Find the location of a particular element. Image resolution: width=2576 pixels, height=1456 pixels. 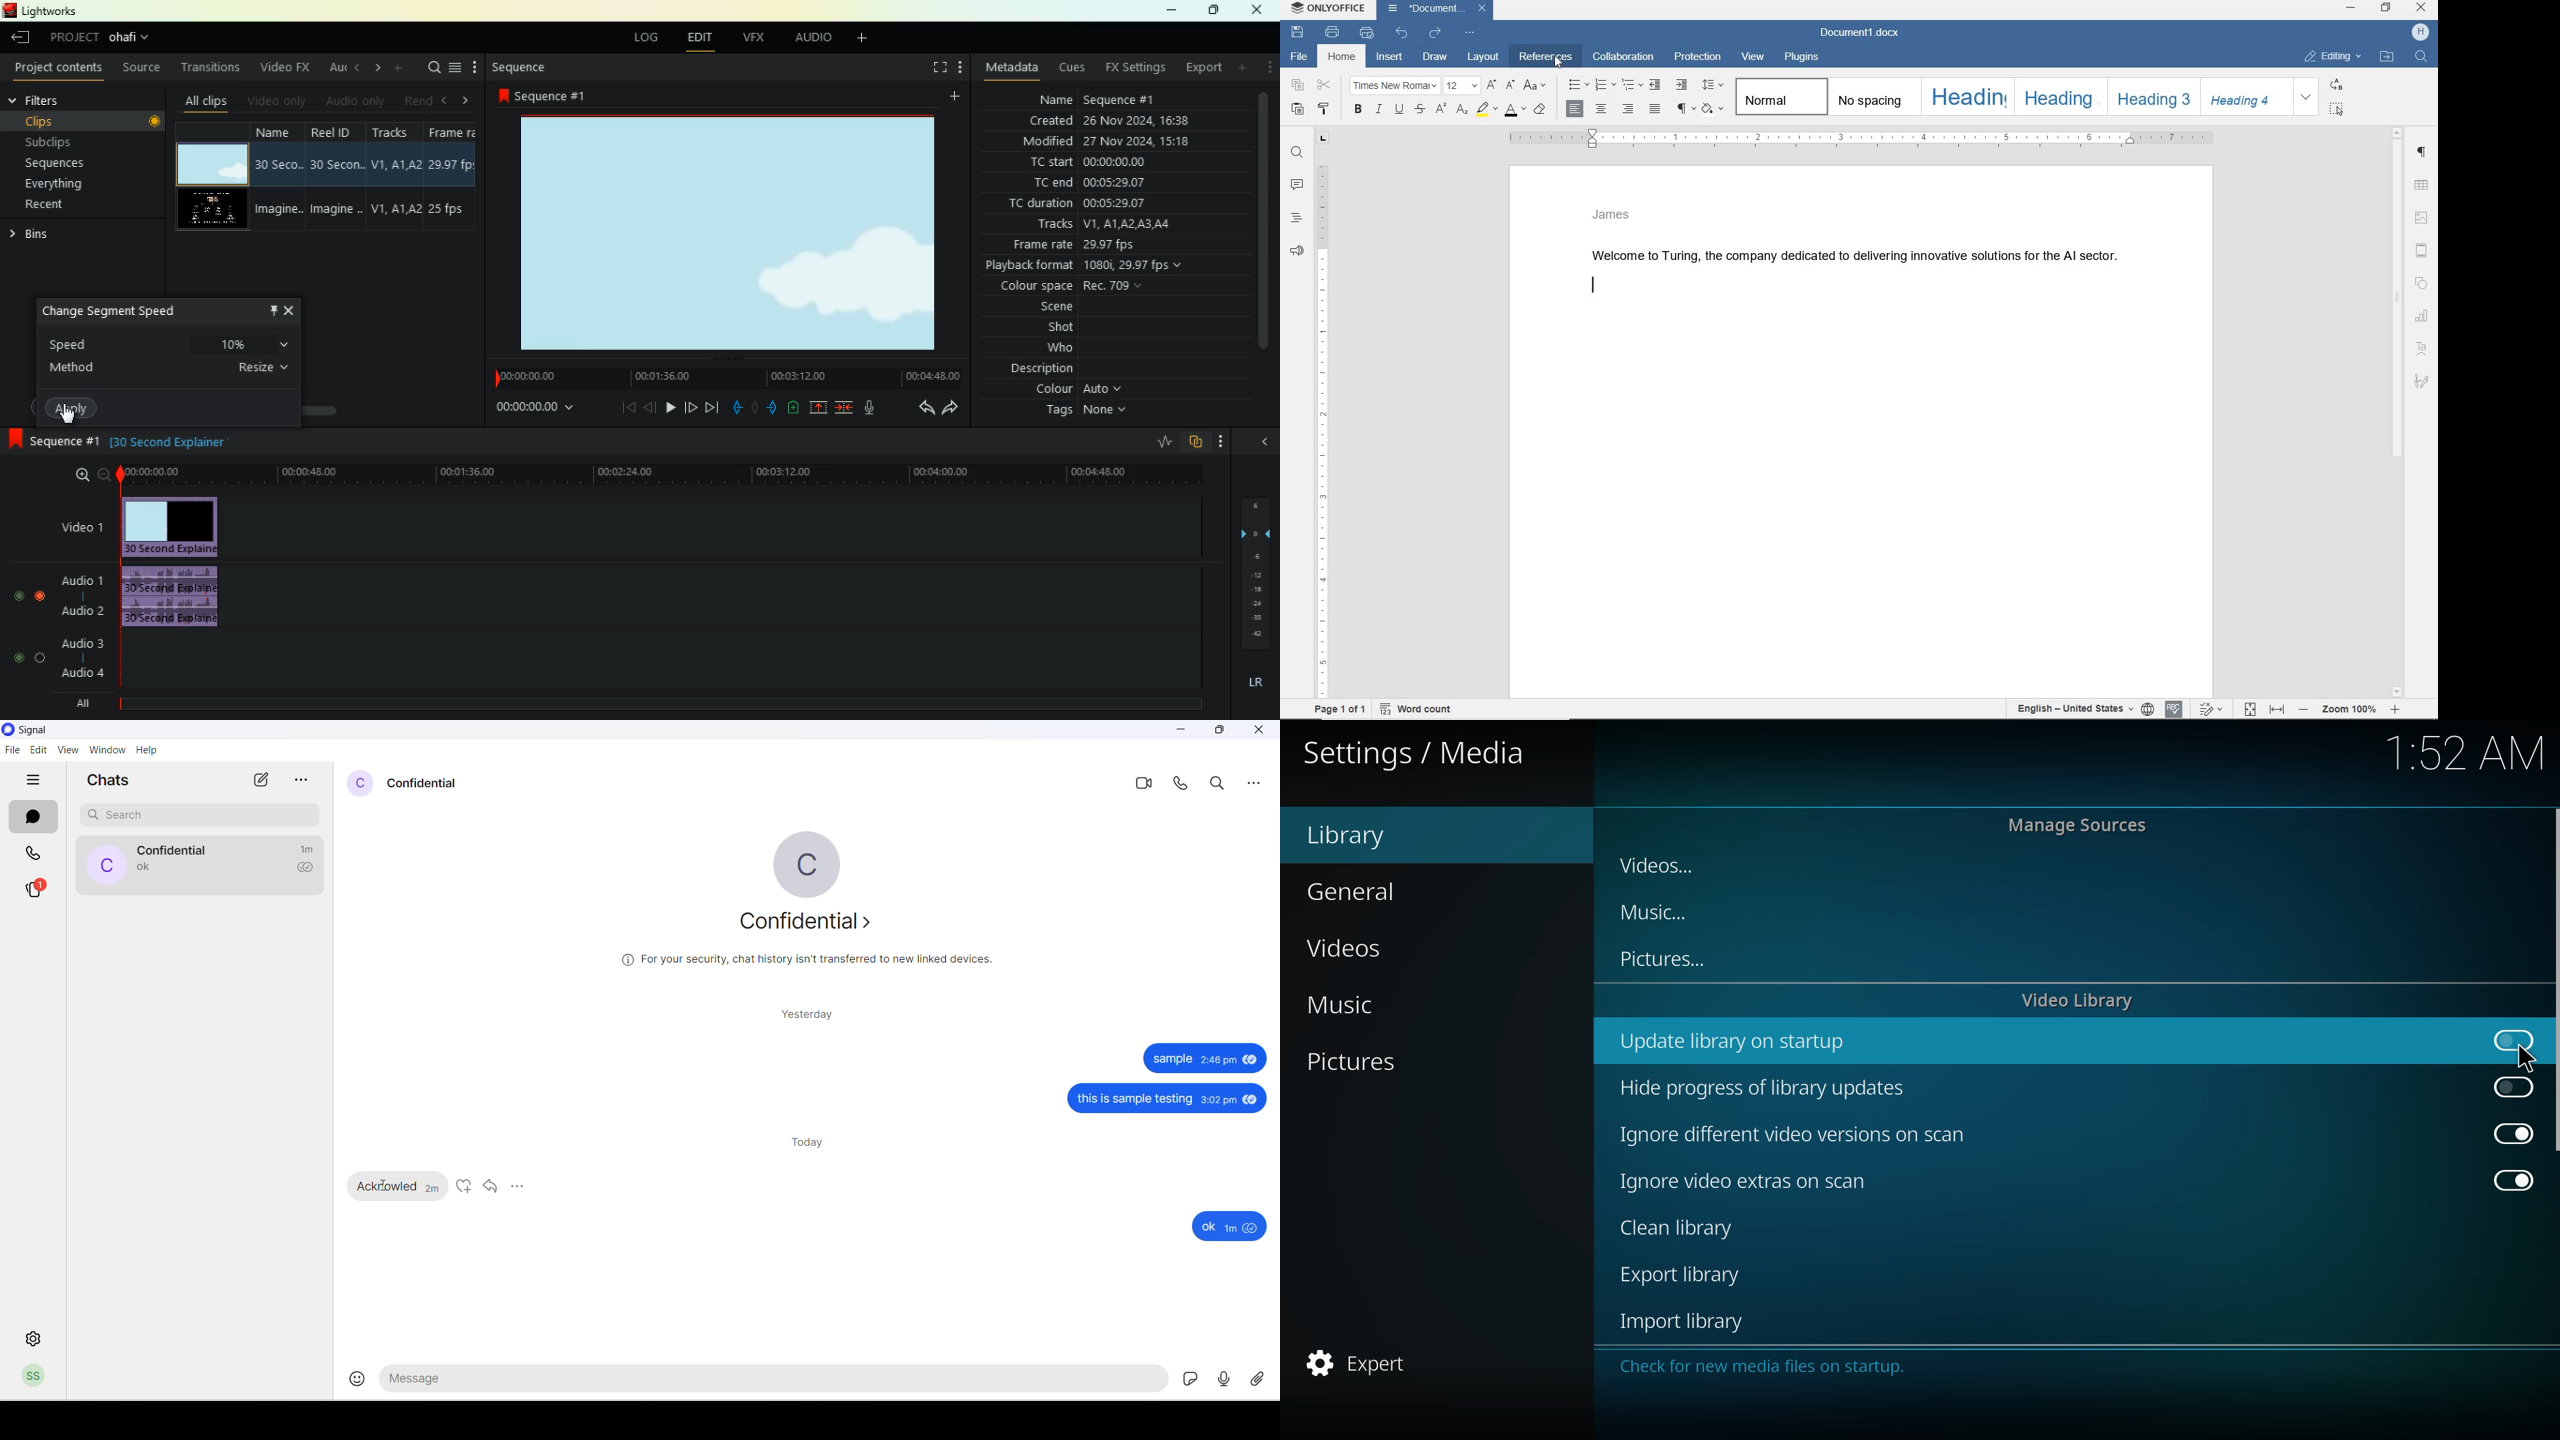

heading 2 is located at coordinates (2061, 97).